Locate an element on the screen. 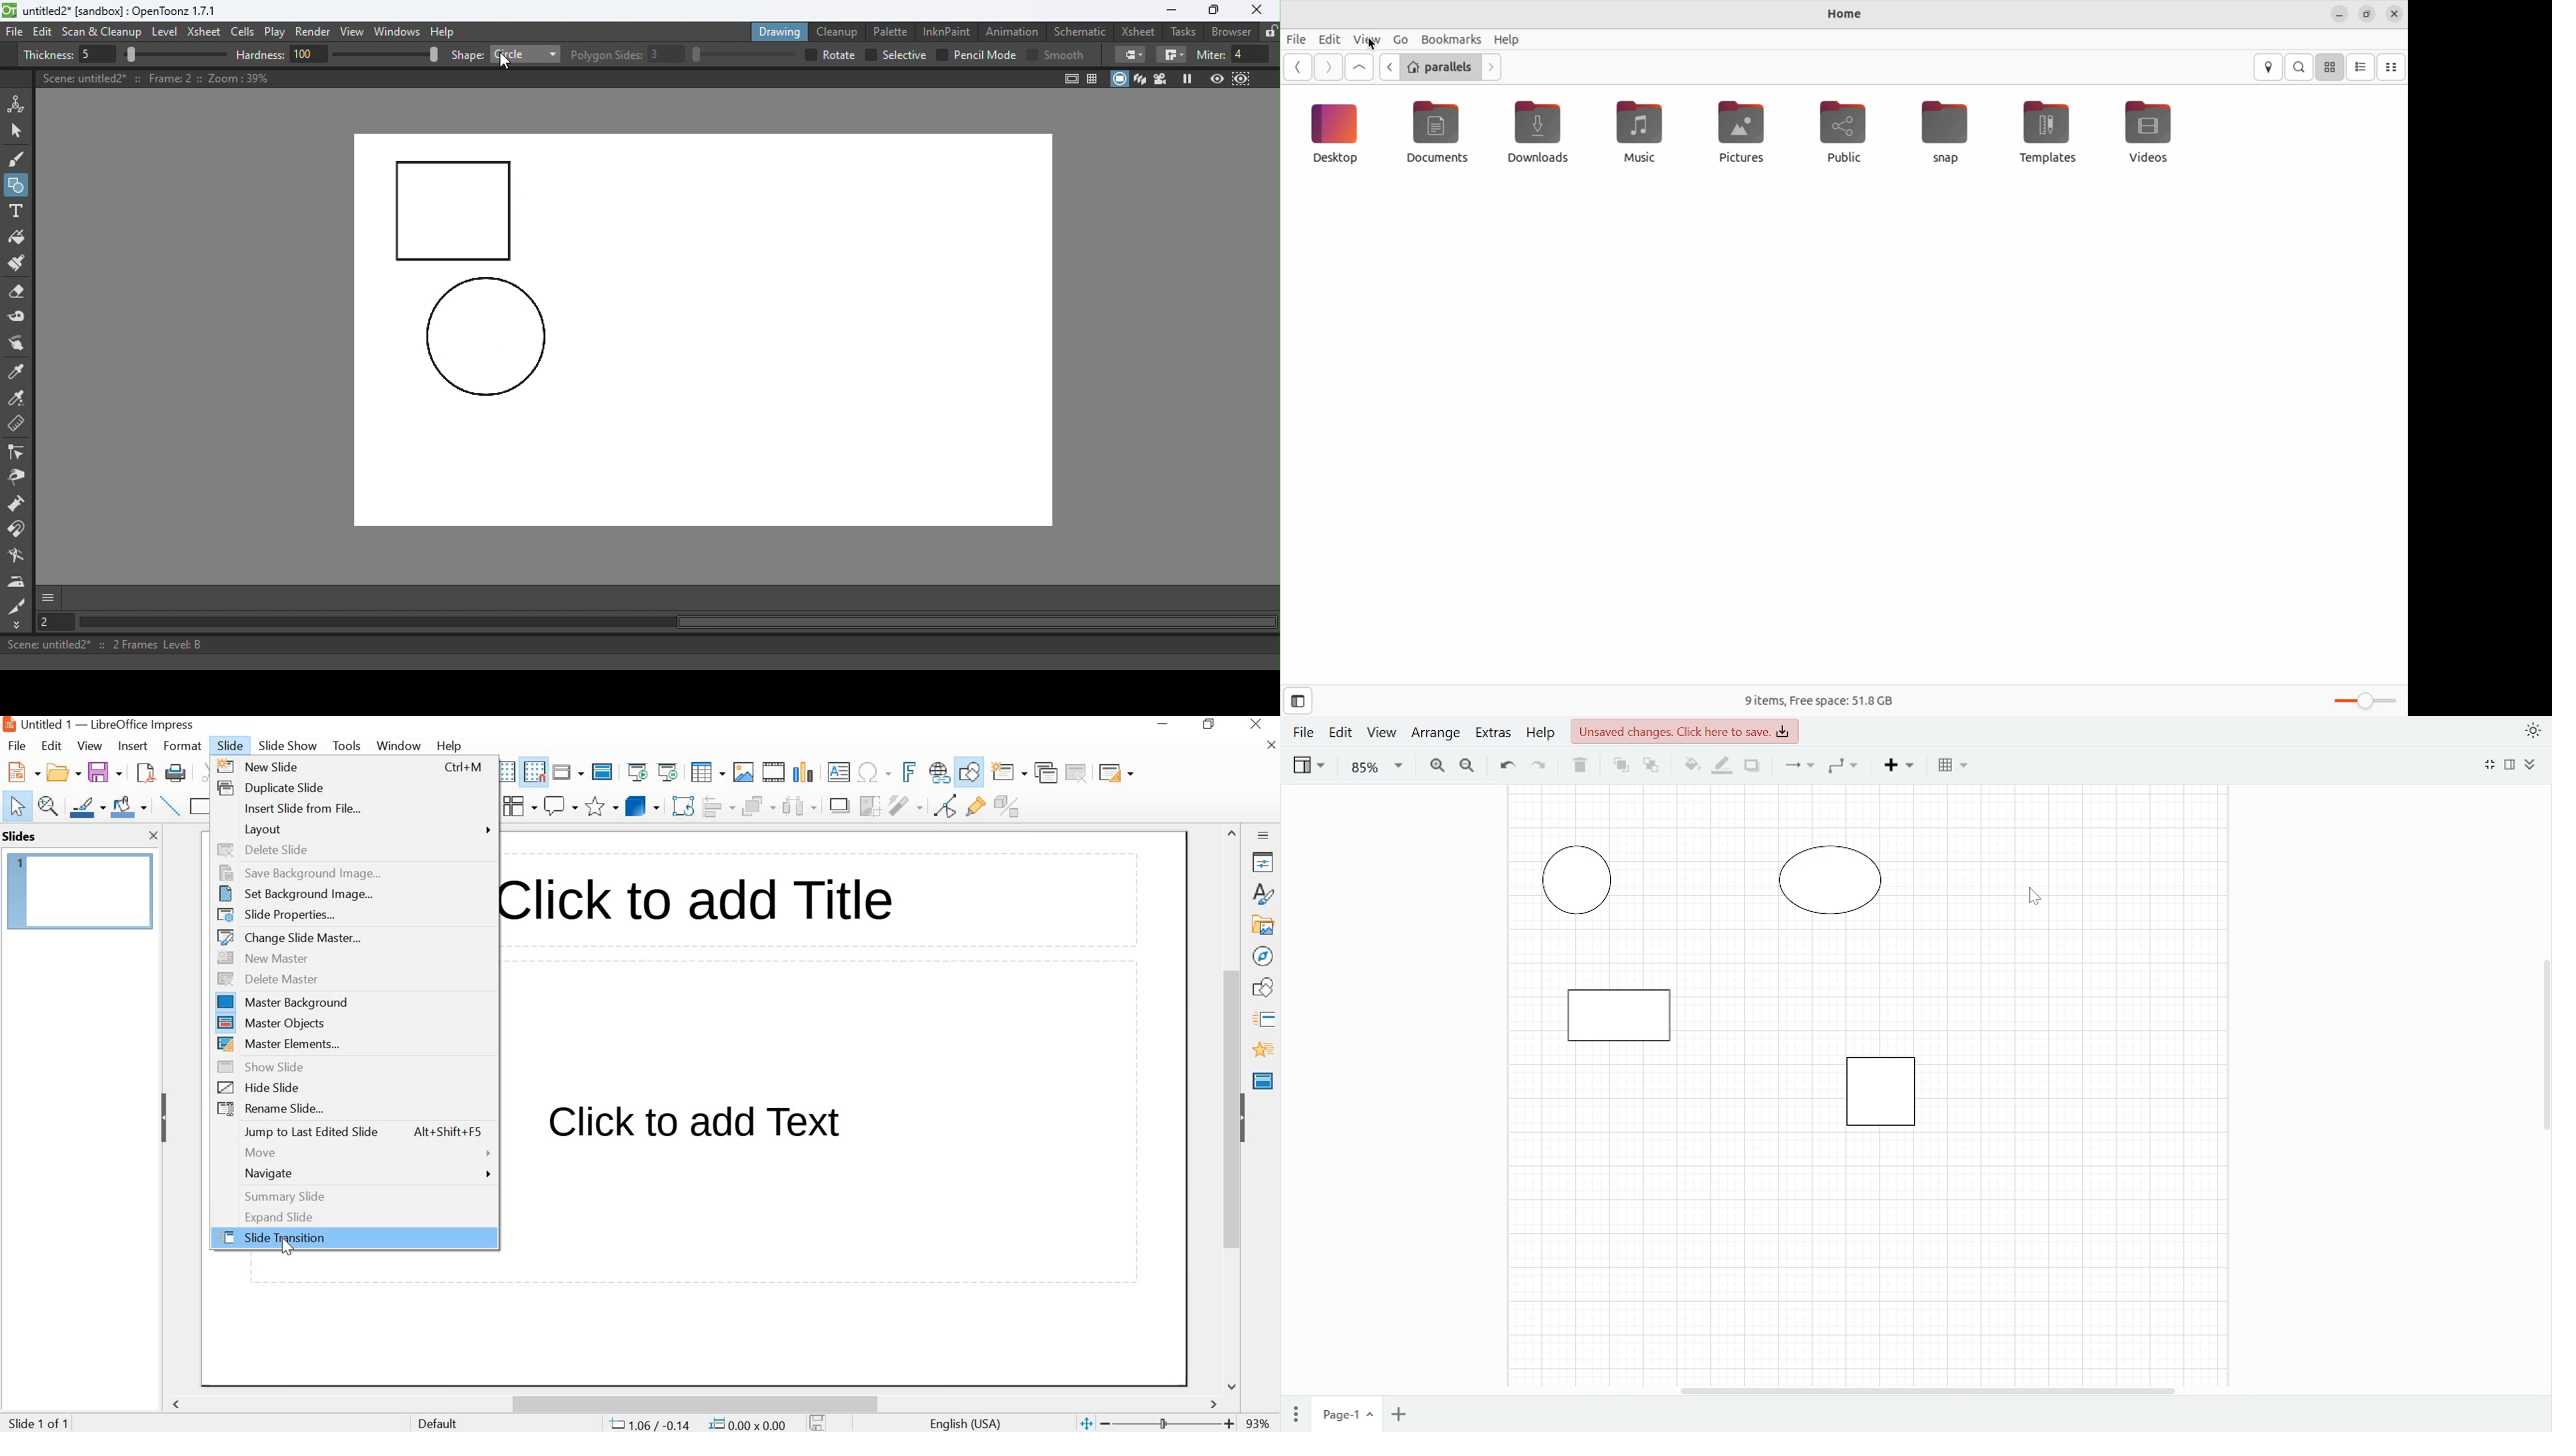 This screenshot has height=1456, width=2576. Undo is located at coordinates (1505, 766).